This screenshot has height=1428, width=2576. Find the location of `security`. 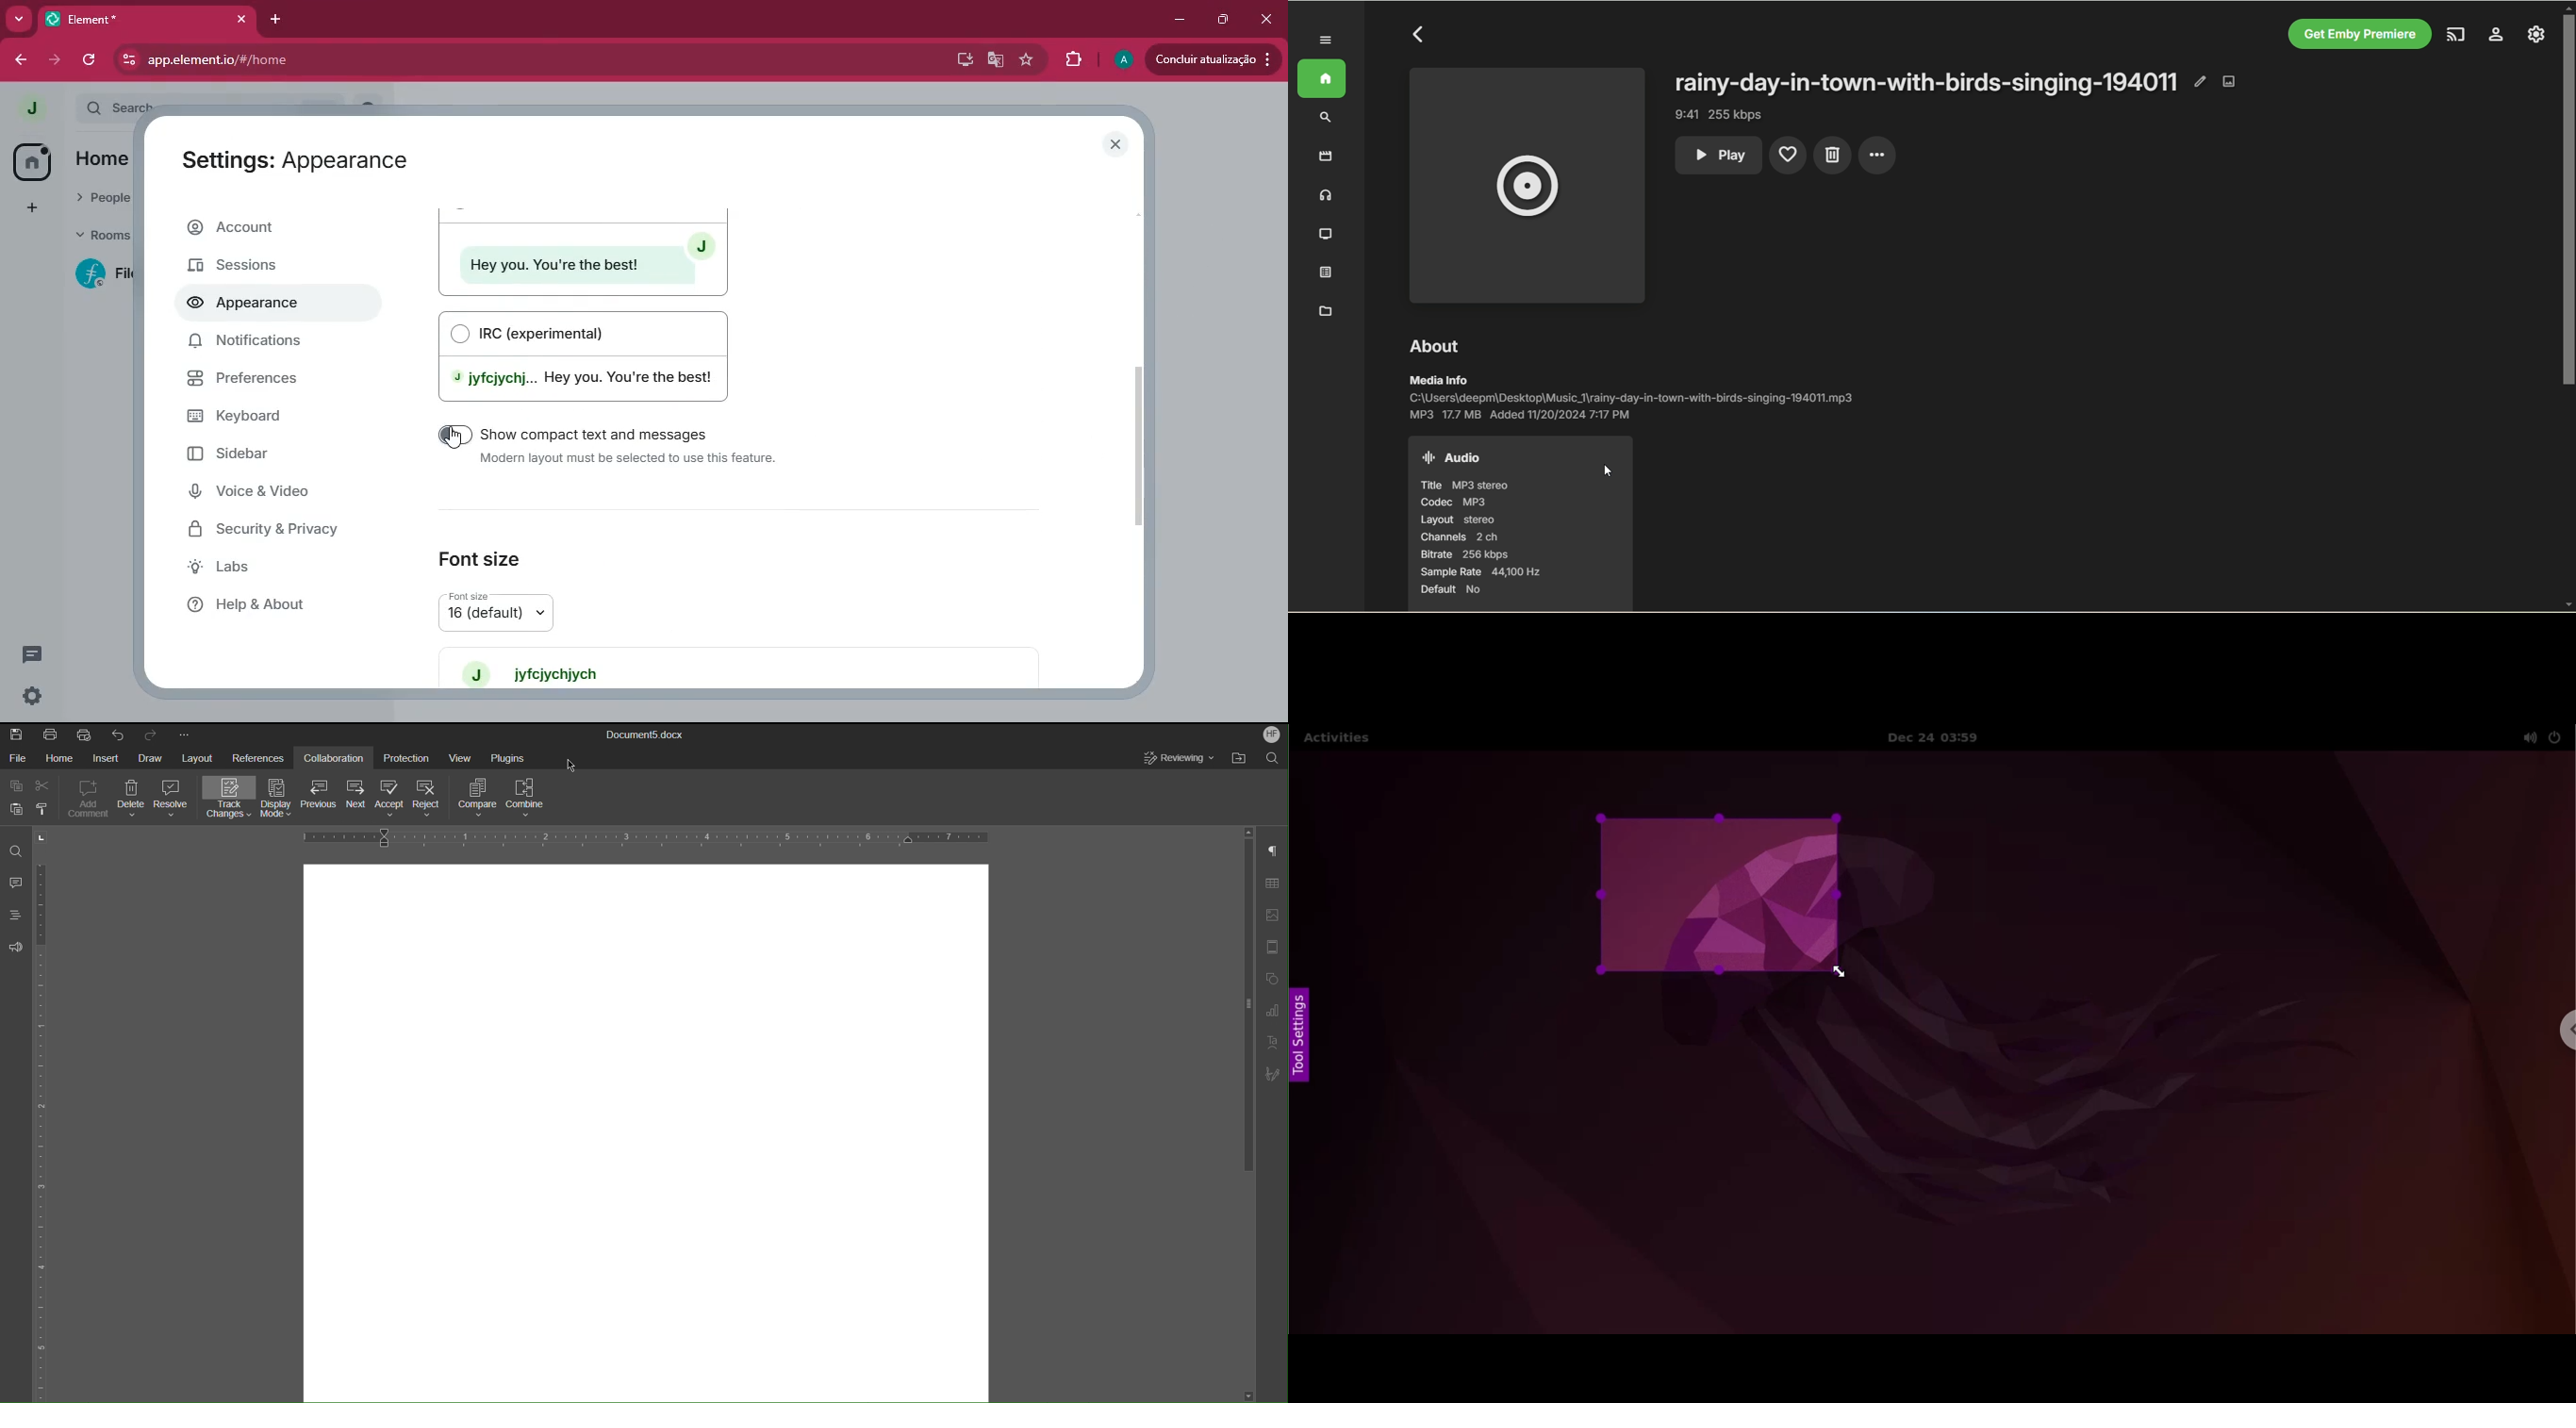

security is located at coordinates (278, 532).